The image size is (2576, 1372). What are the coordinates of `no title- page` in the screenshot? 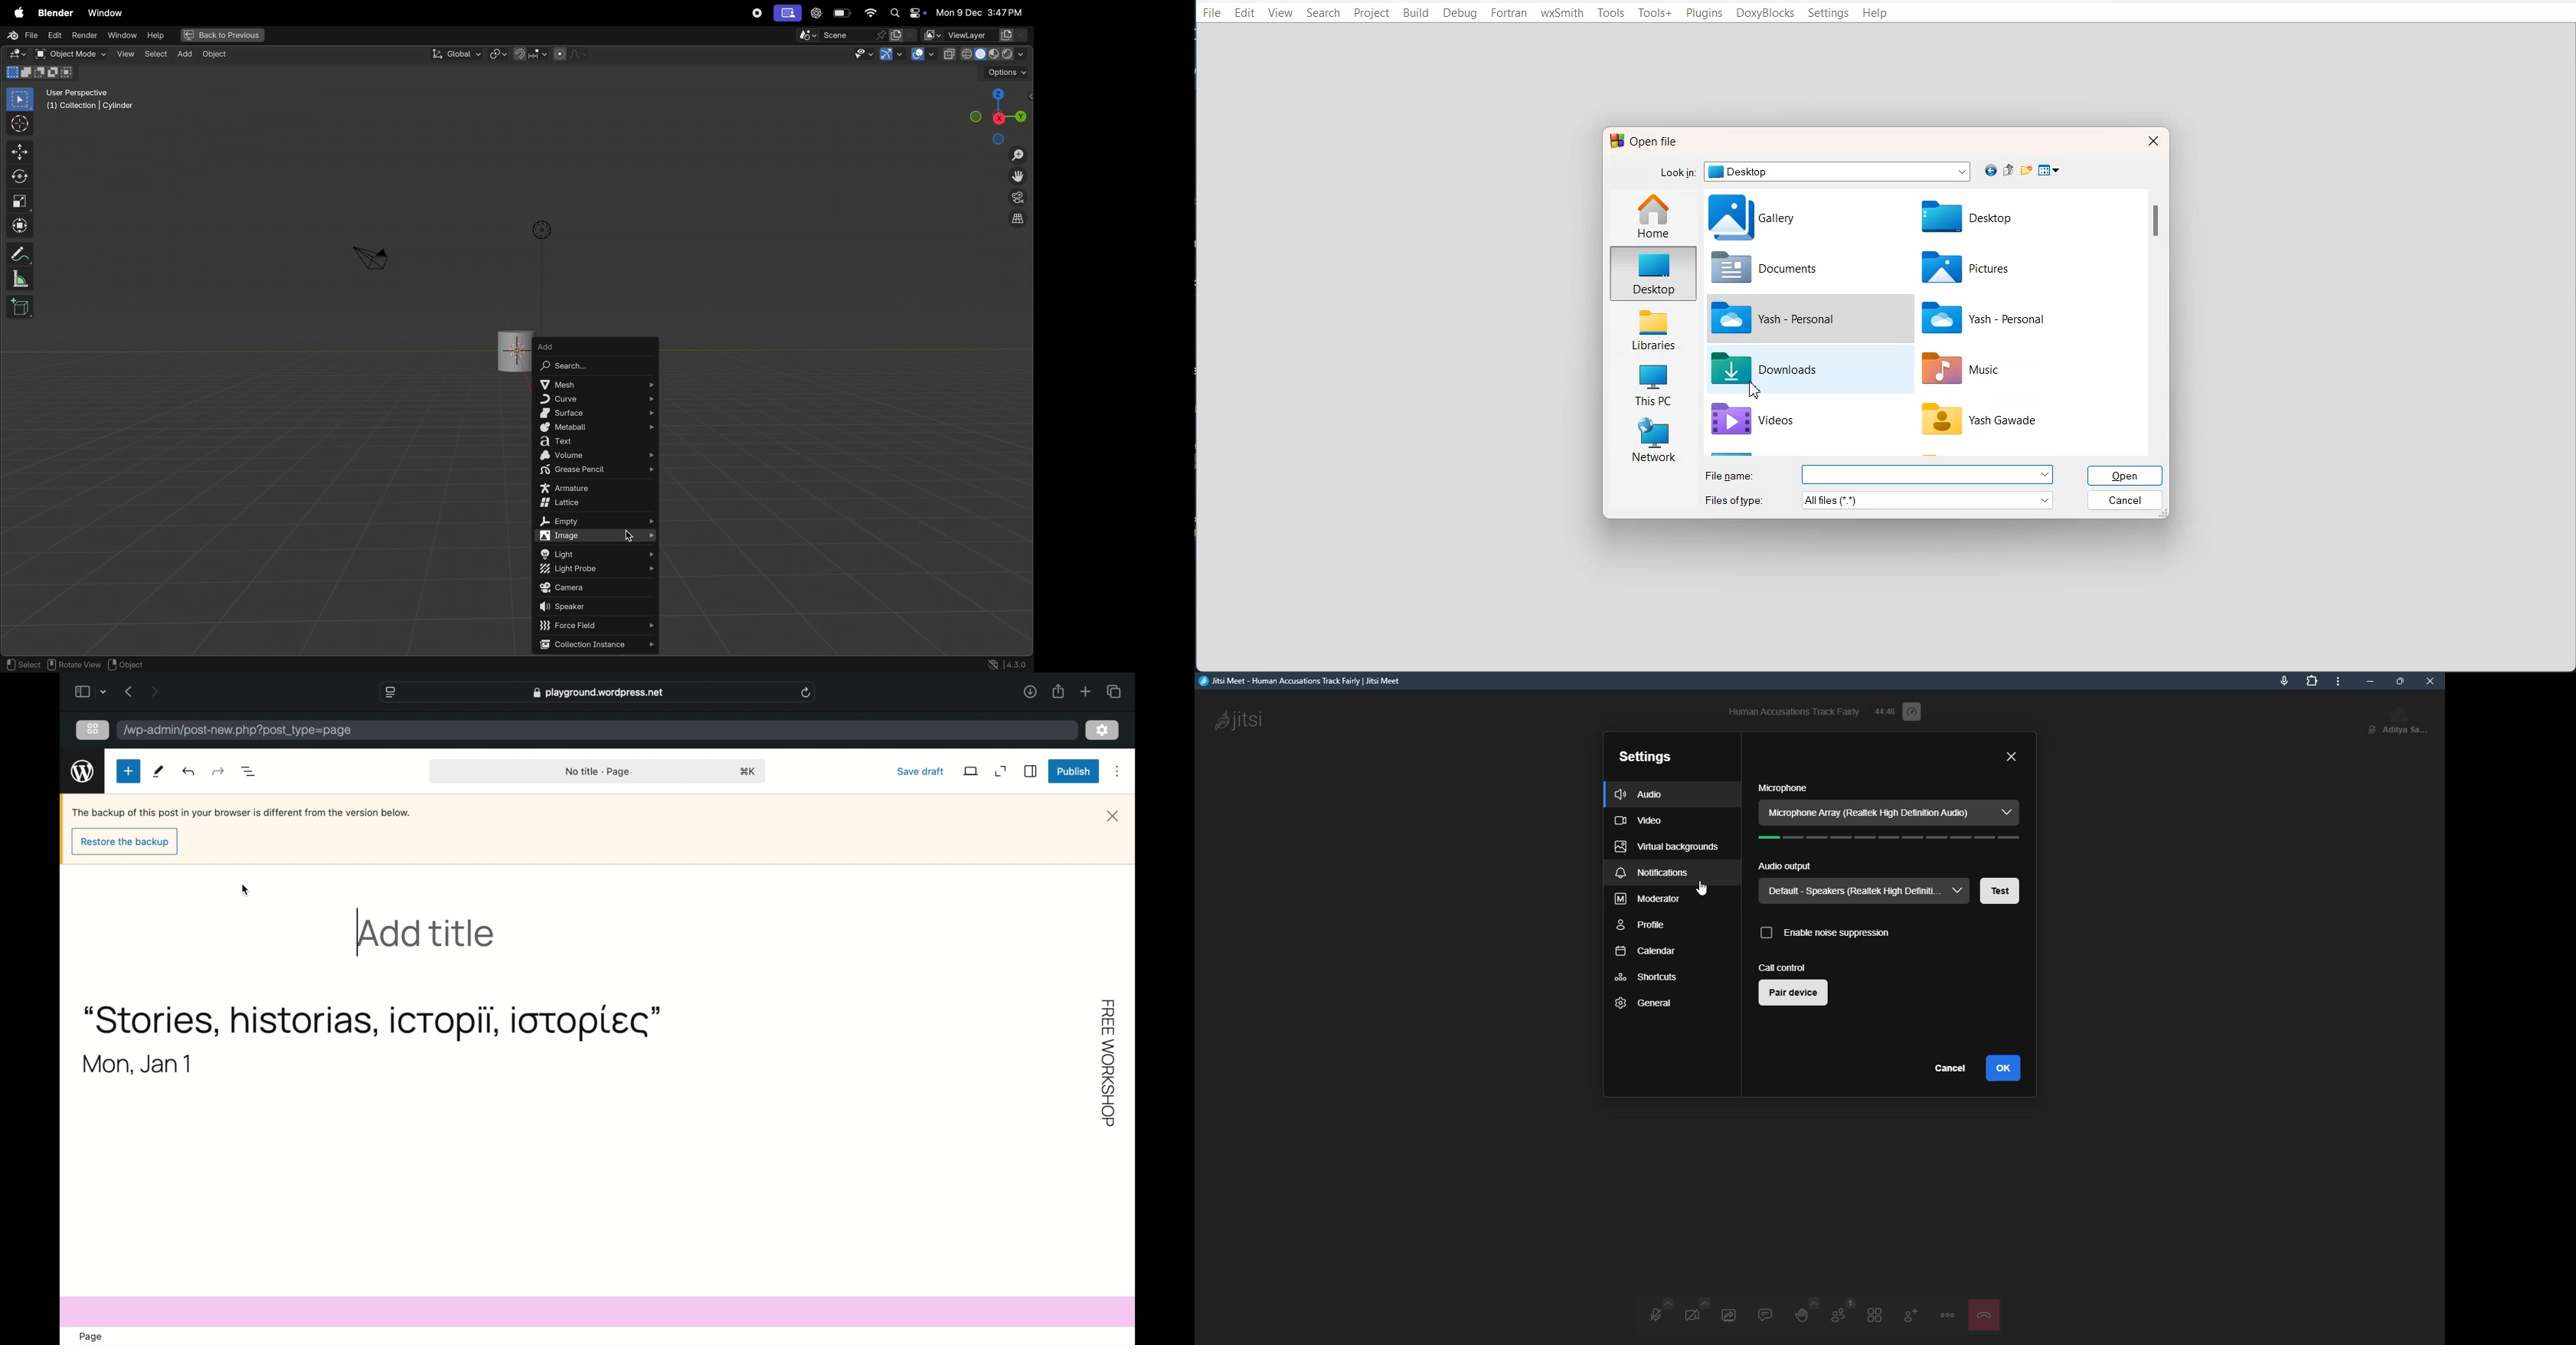 It's located at (598, 772).